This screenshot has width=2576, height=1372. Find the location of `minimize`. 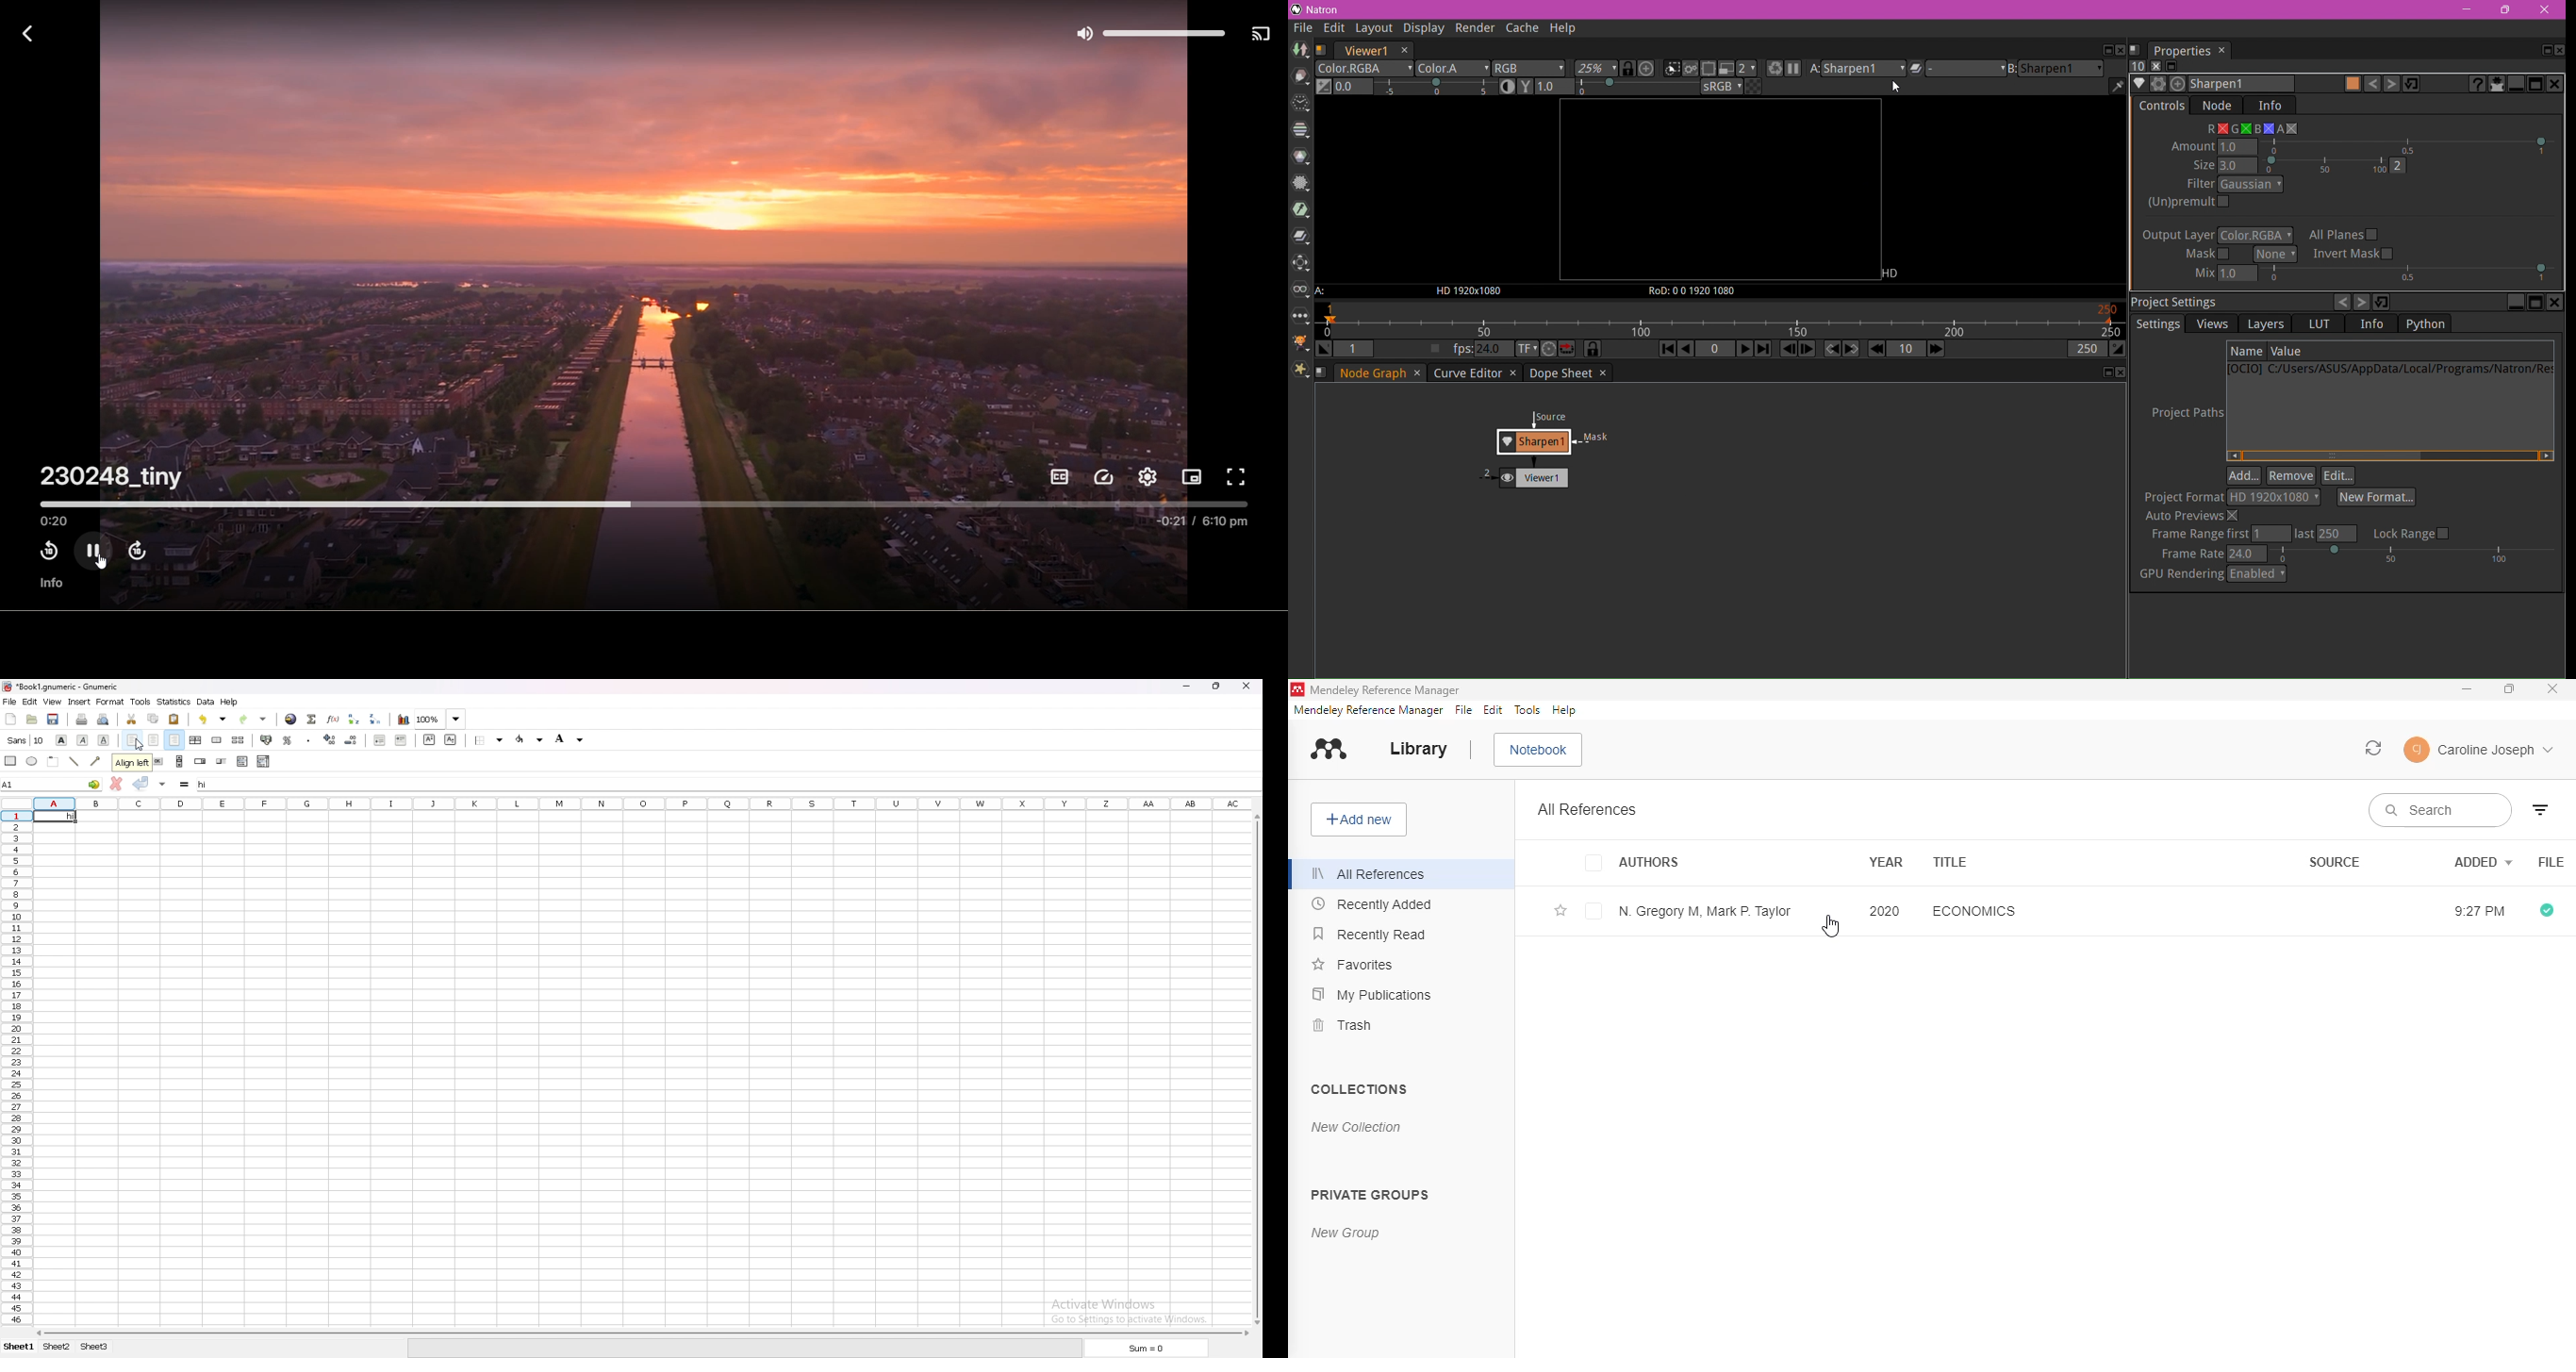

minimize is located at coordinates (2469, 689).